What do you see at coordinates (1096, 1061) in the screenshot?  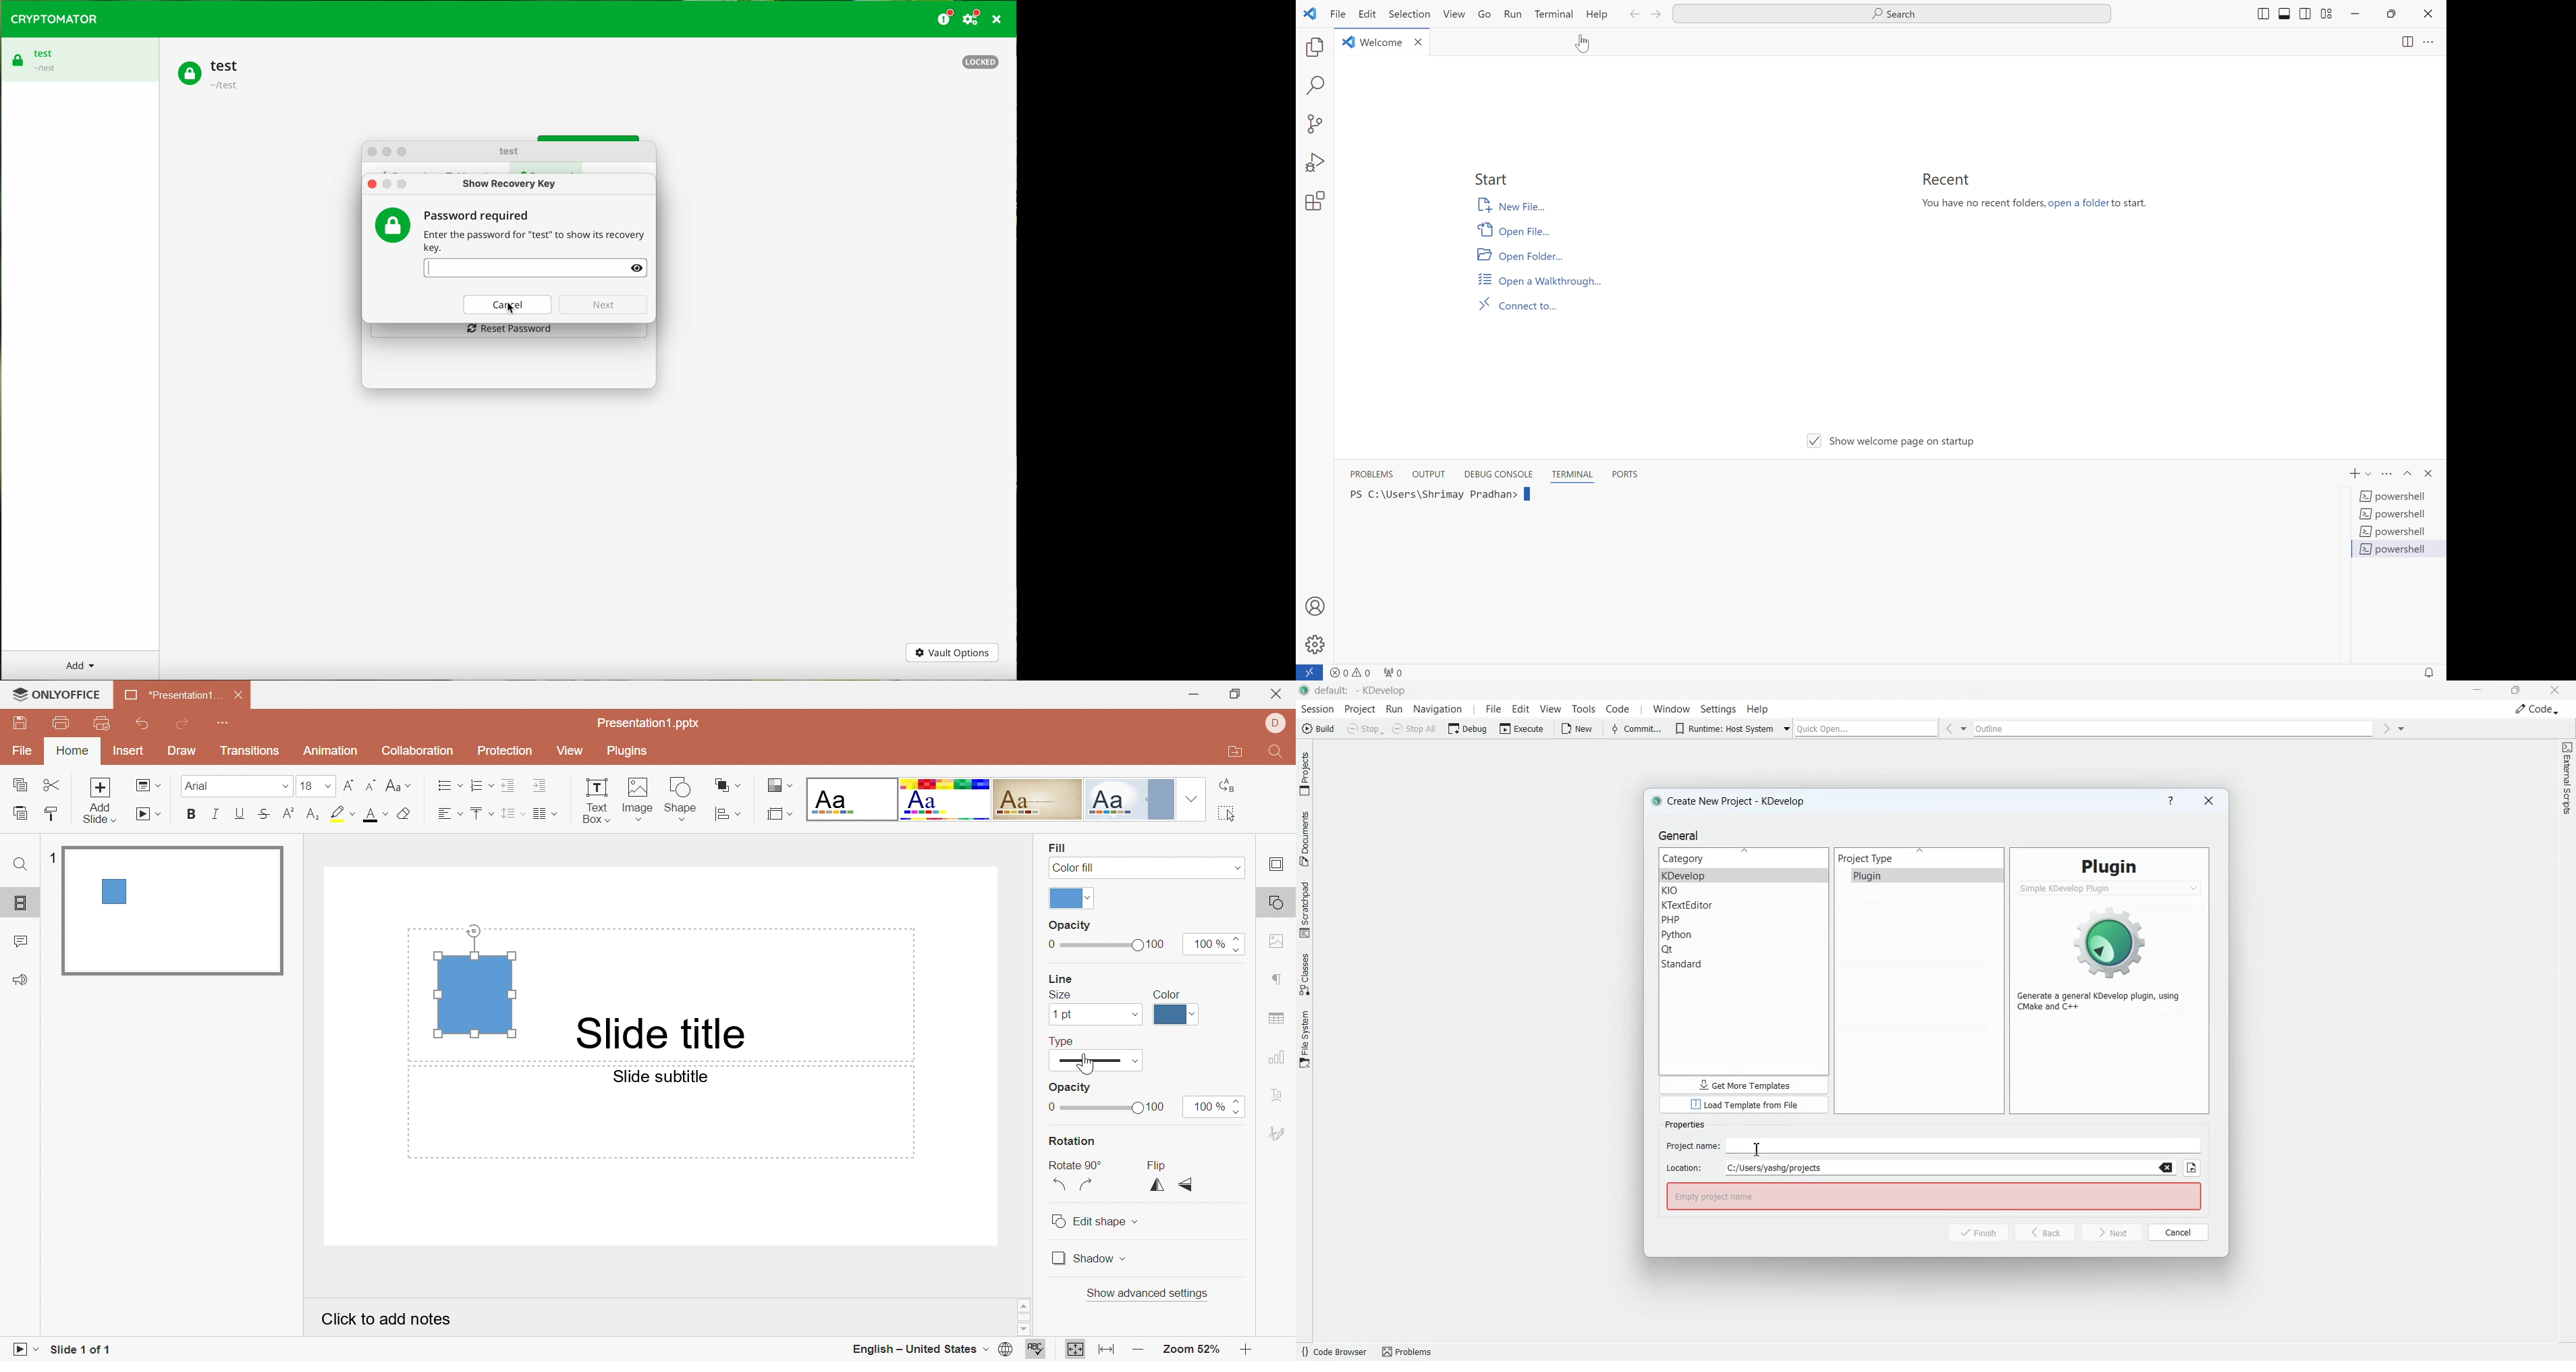 I see `Slide` at bounding box center [1096, 1061].